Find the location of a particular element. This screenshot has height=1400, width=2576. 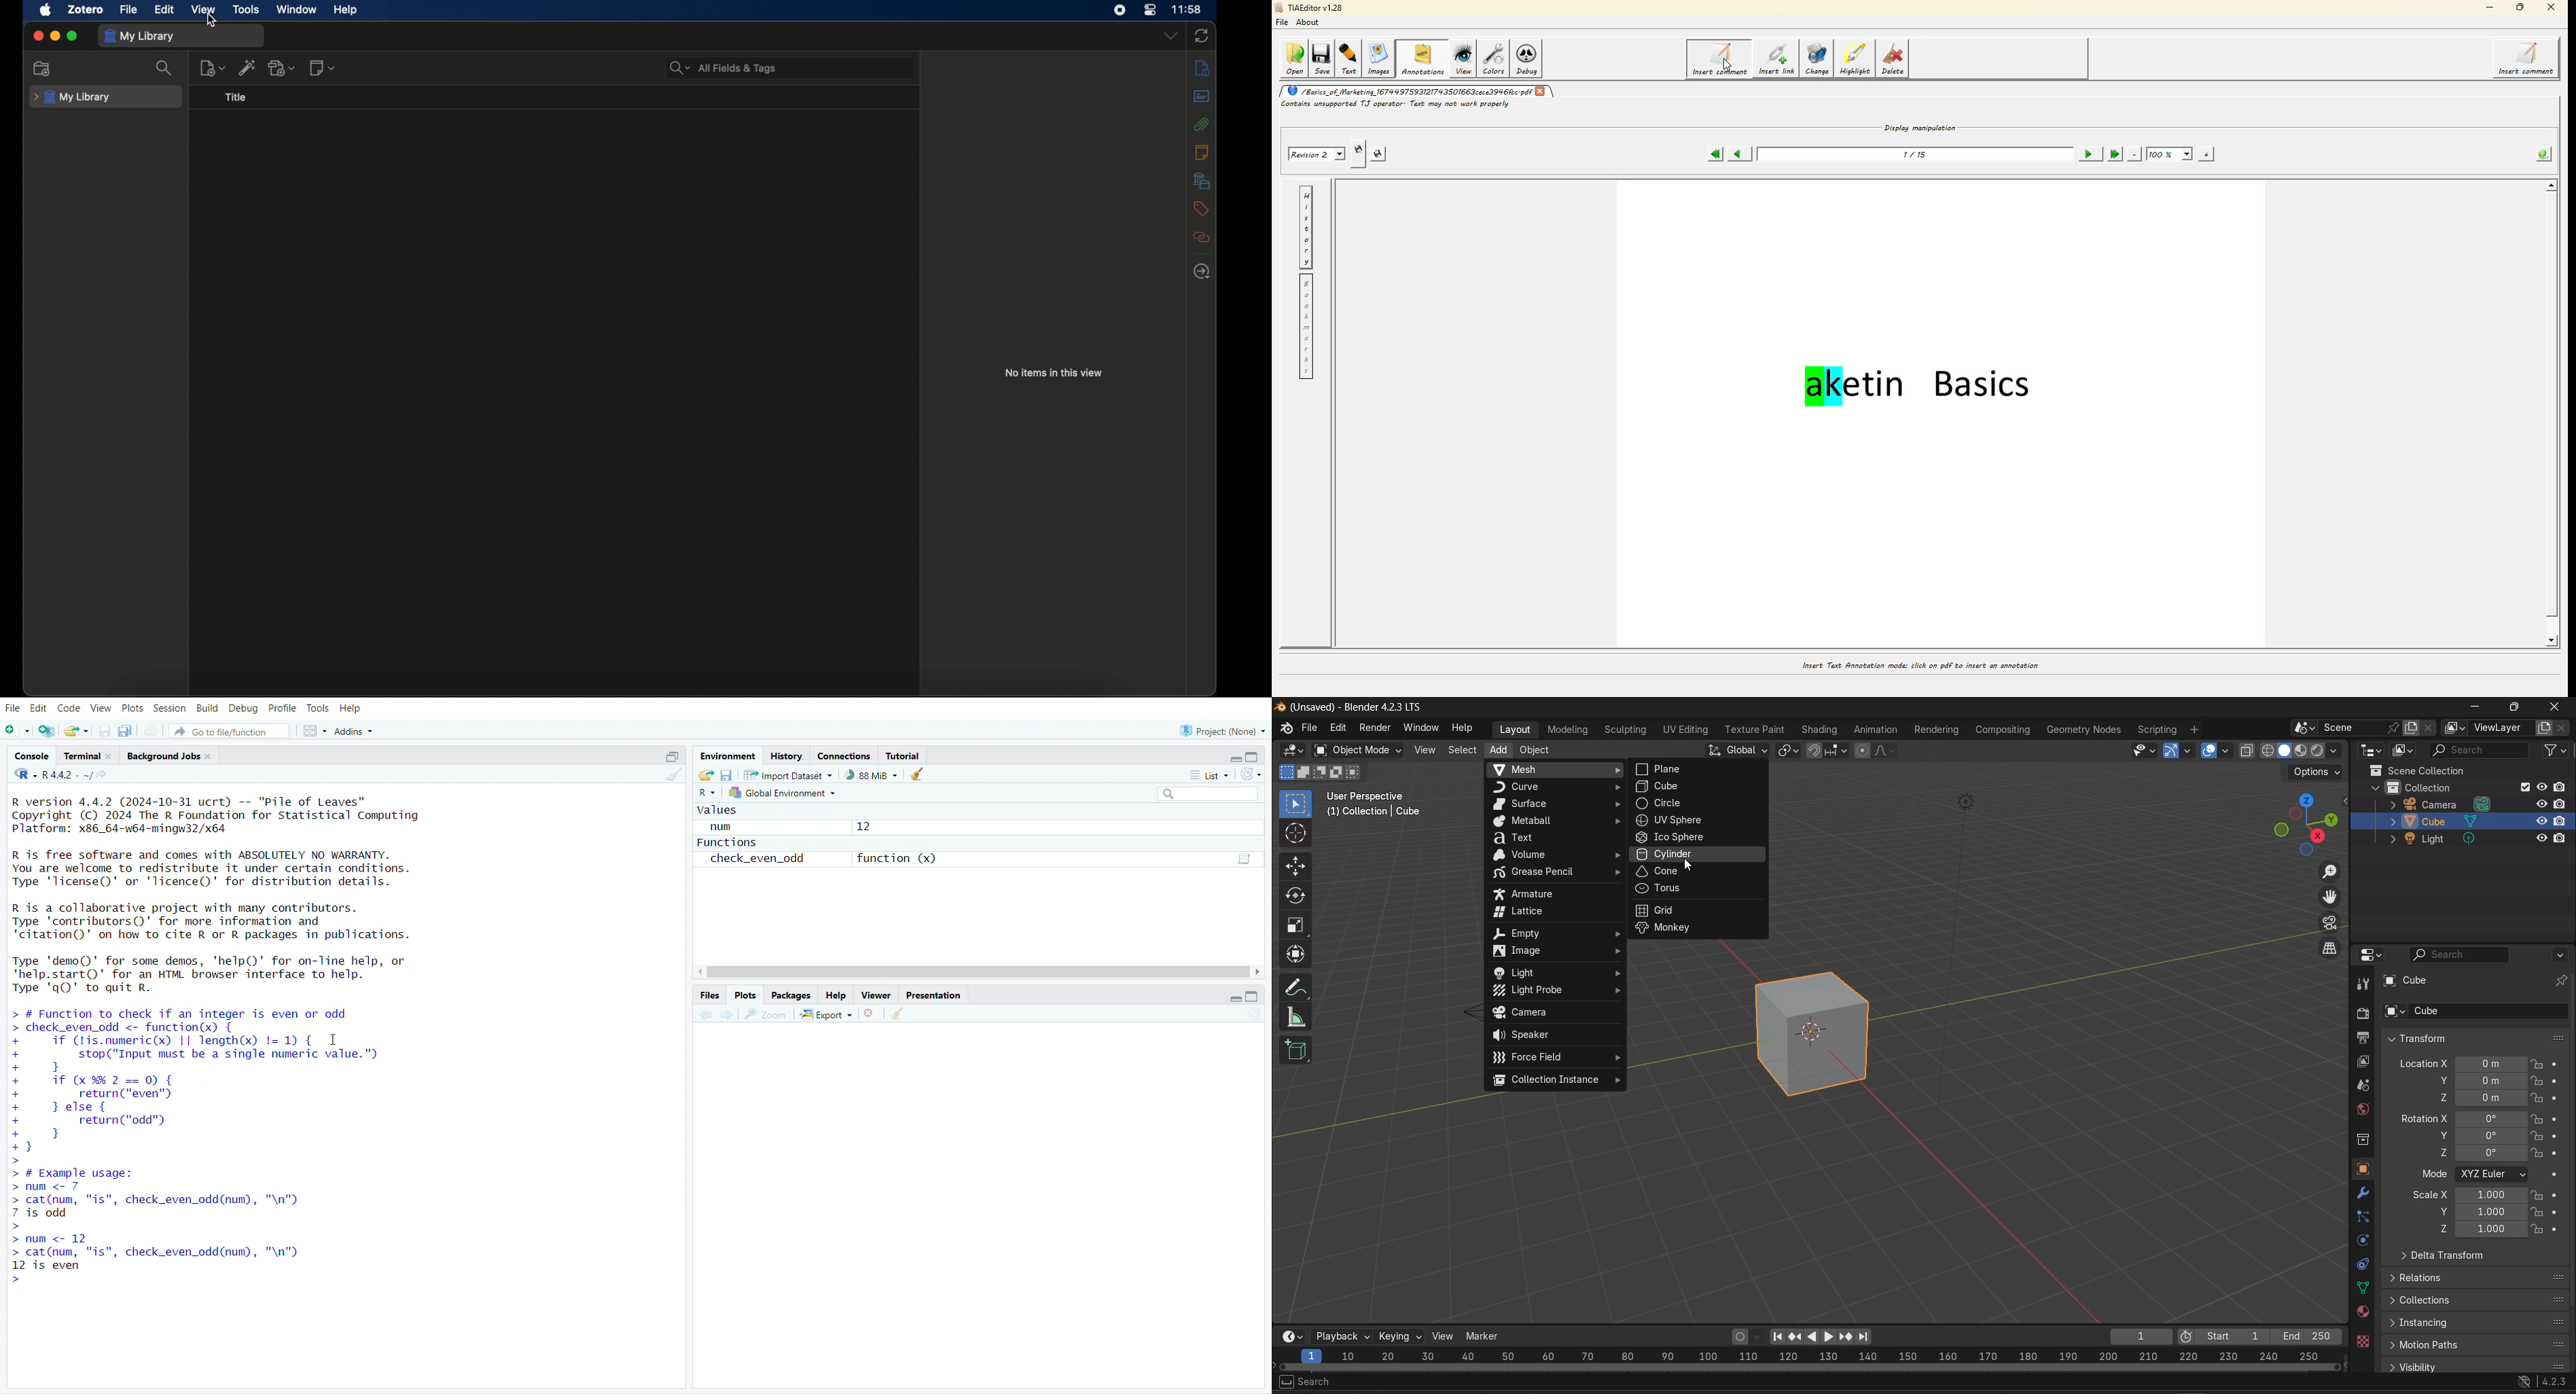

new note is located at coordinates (324, 67).